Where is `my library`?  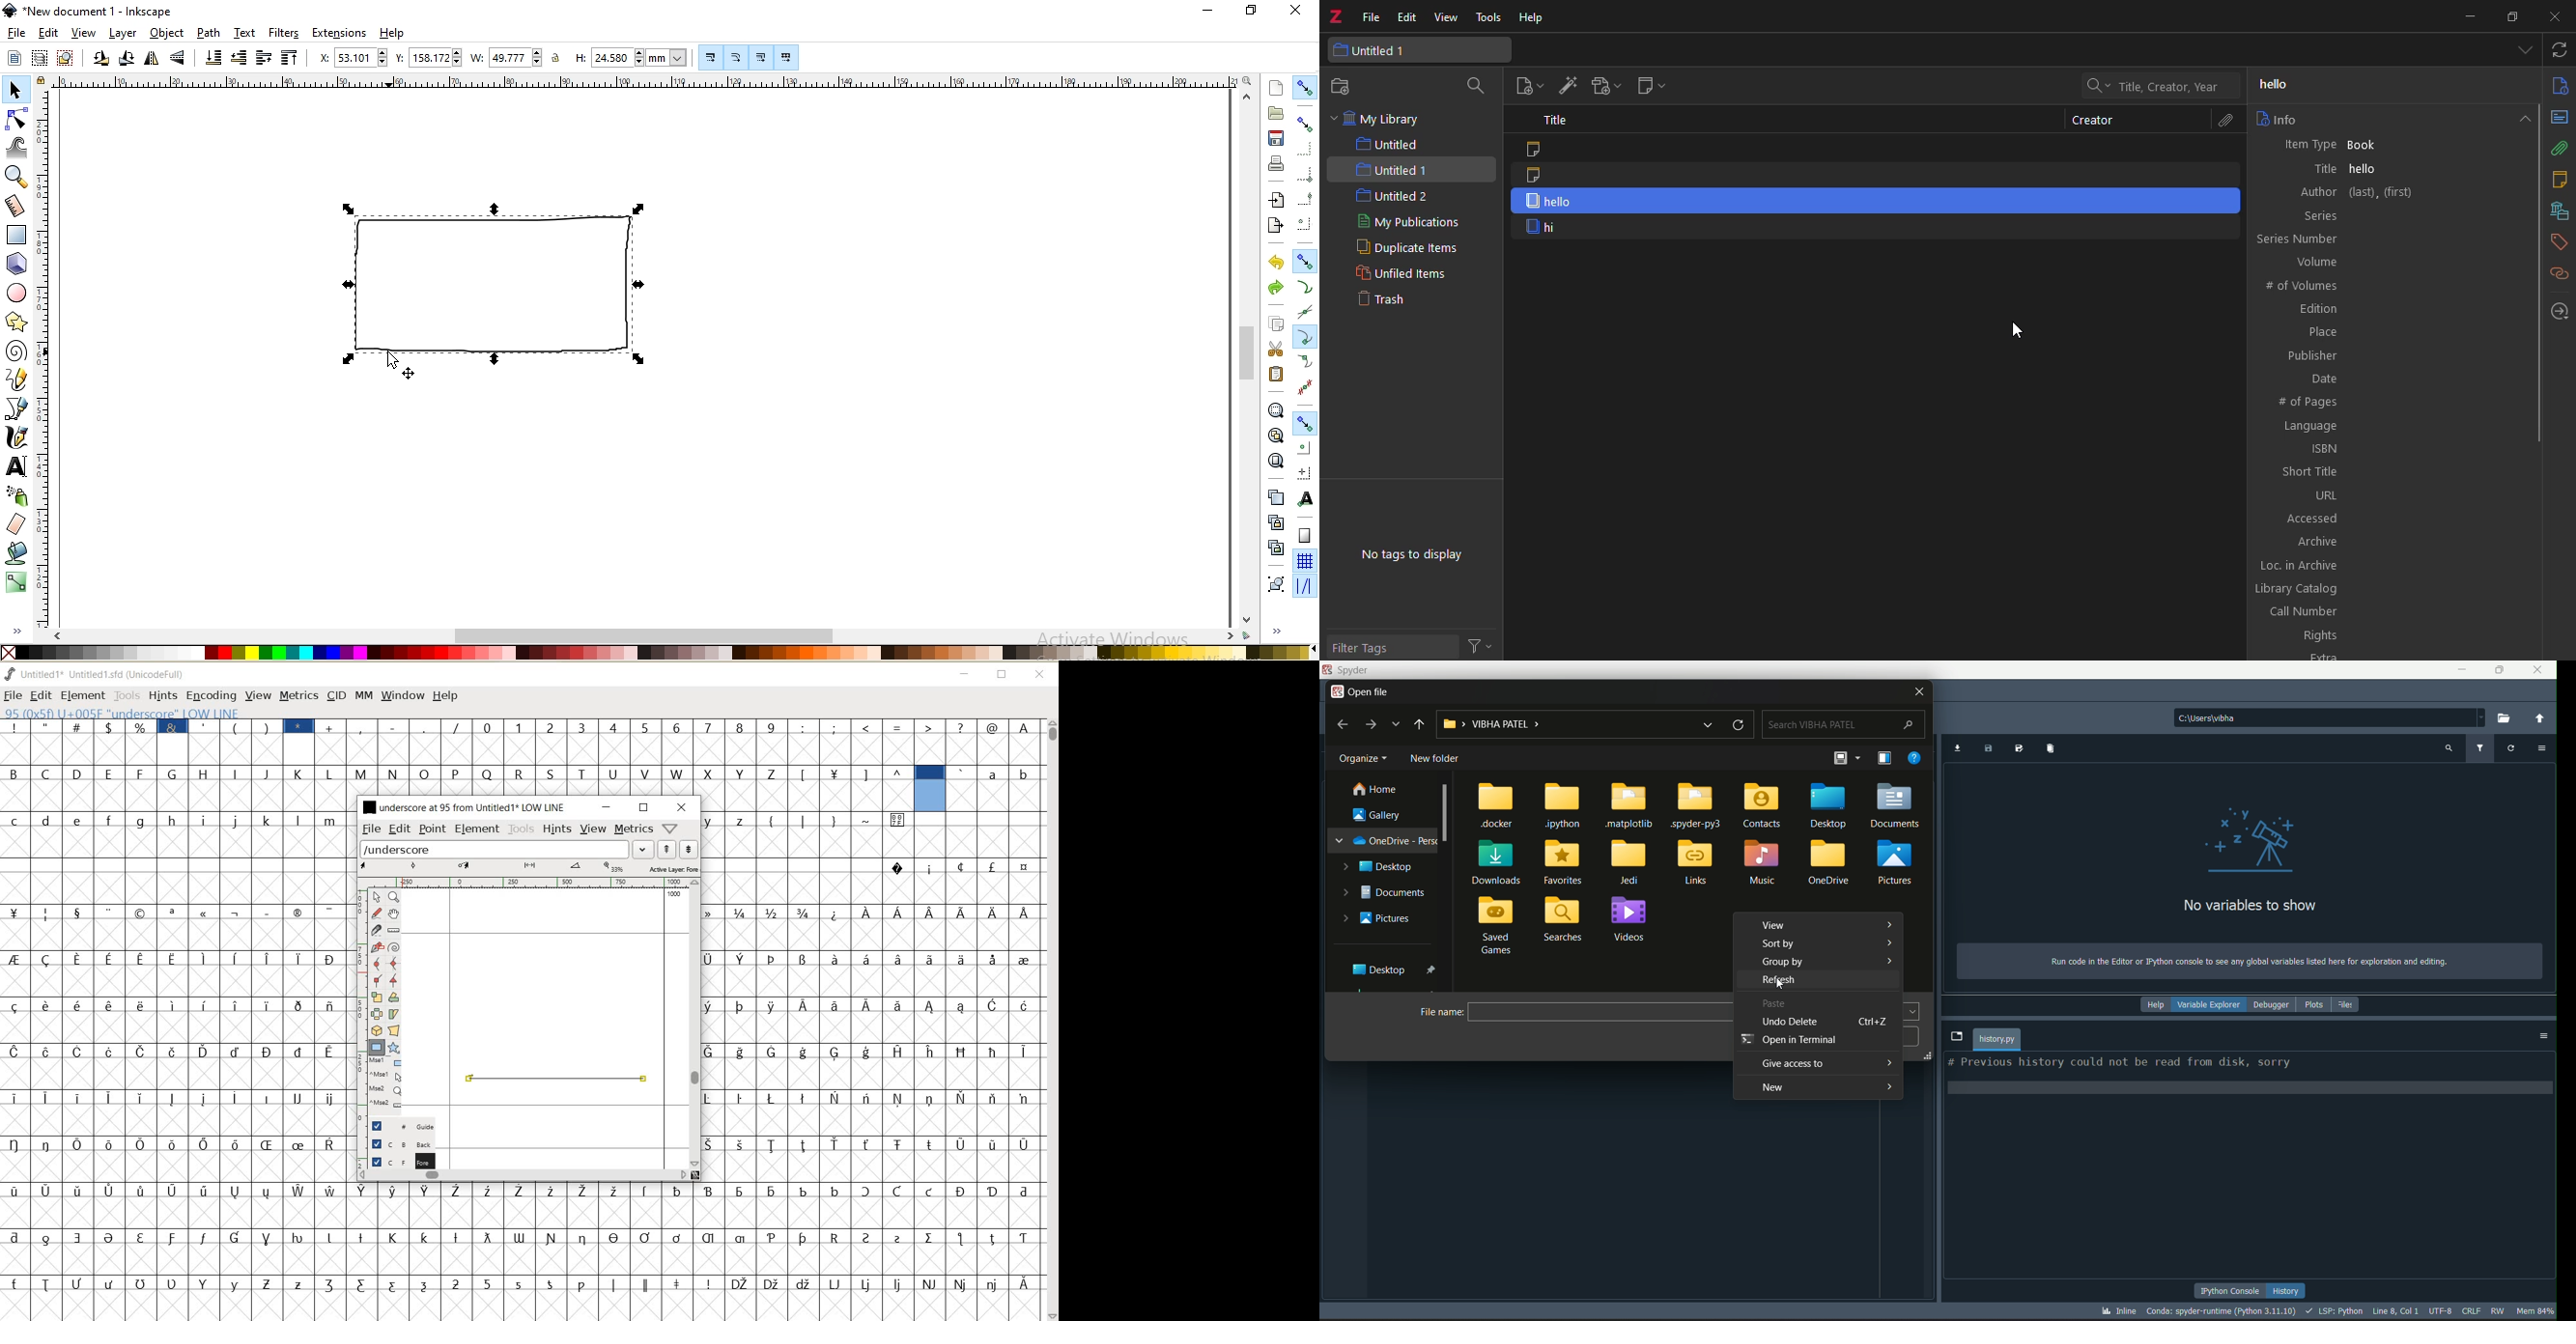
my library is located at coordinates (1378, 120).